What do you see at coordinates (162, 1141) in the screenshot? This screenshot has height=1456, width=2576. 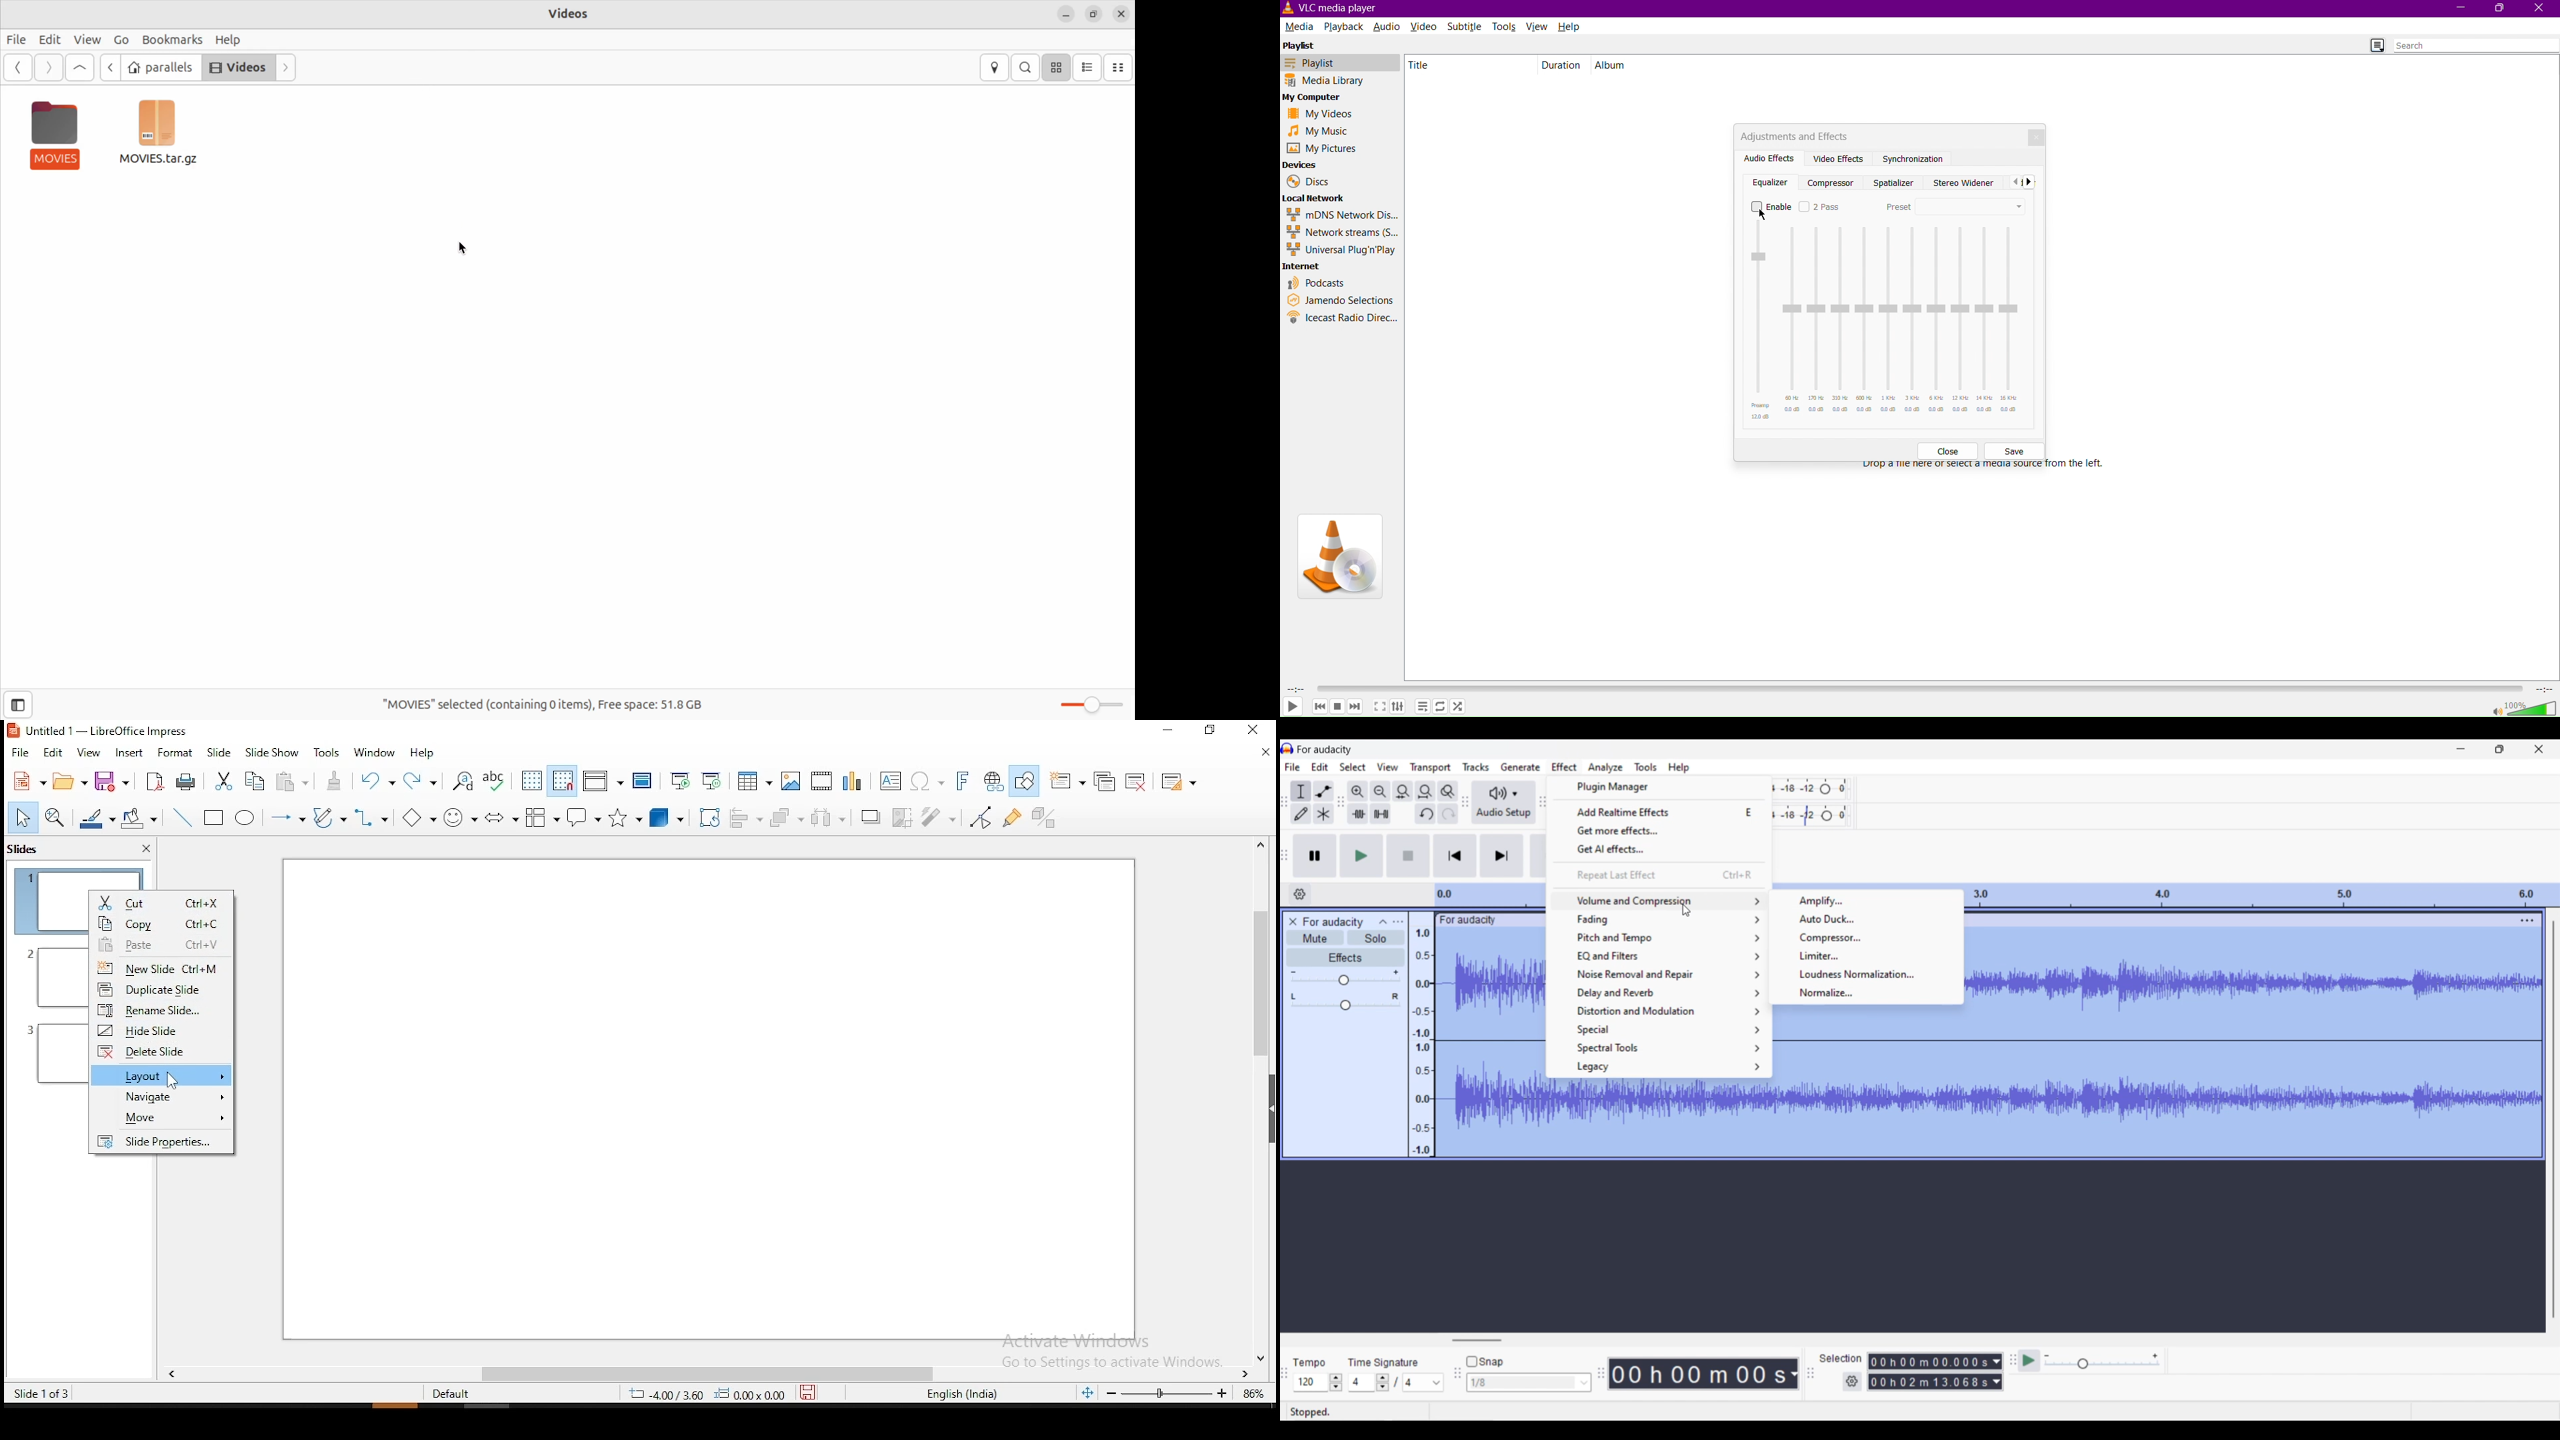 I see `slide` at bounding box center [162, 1141].